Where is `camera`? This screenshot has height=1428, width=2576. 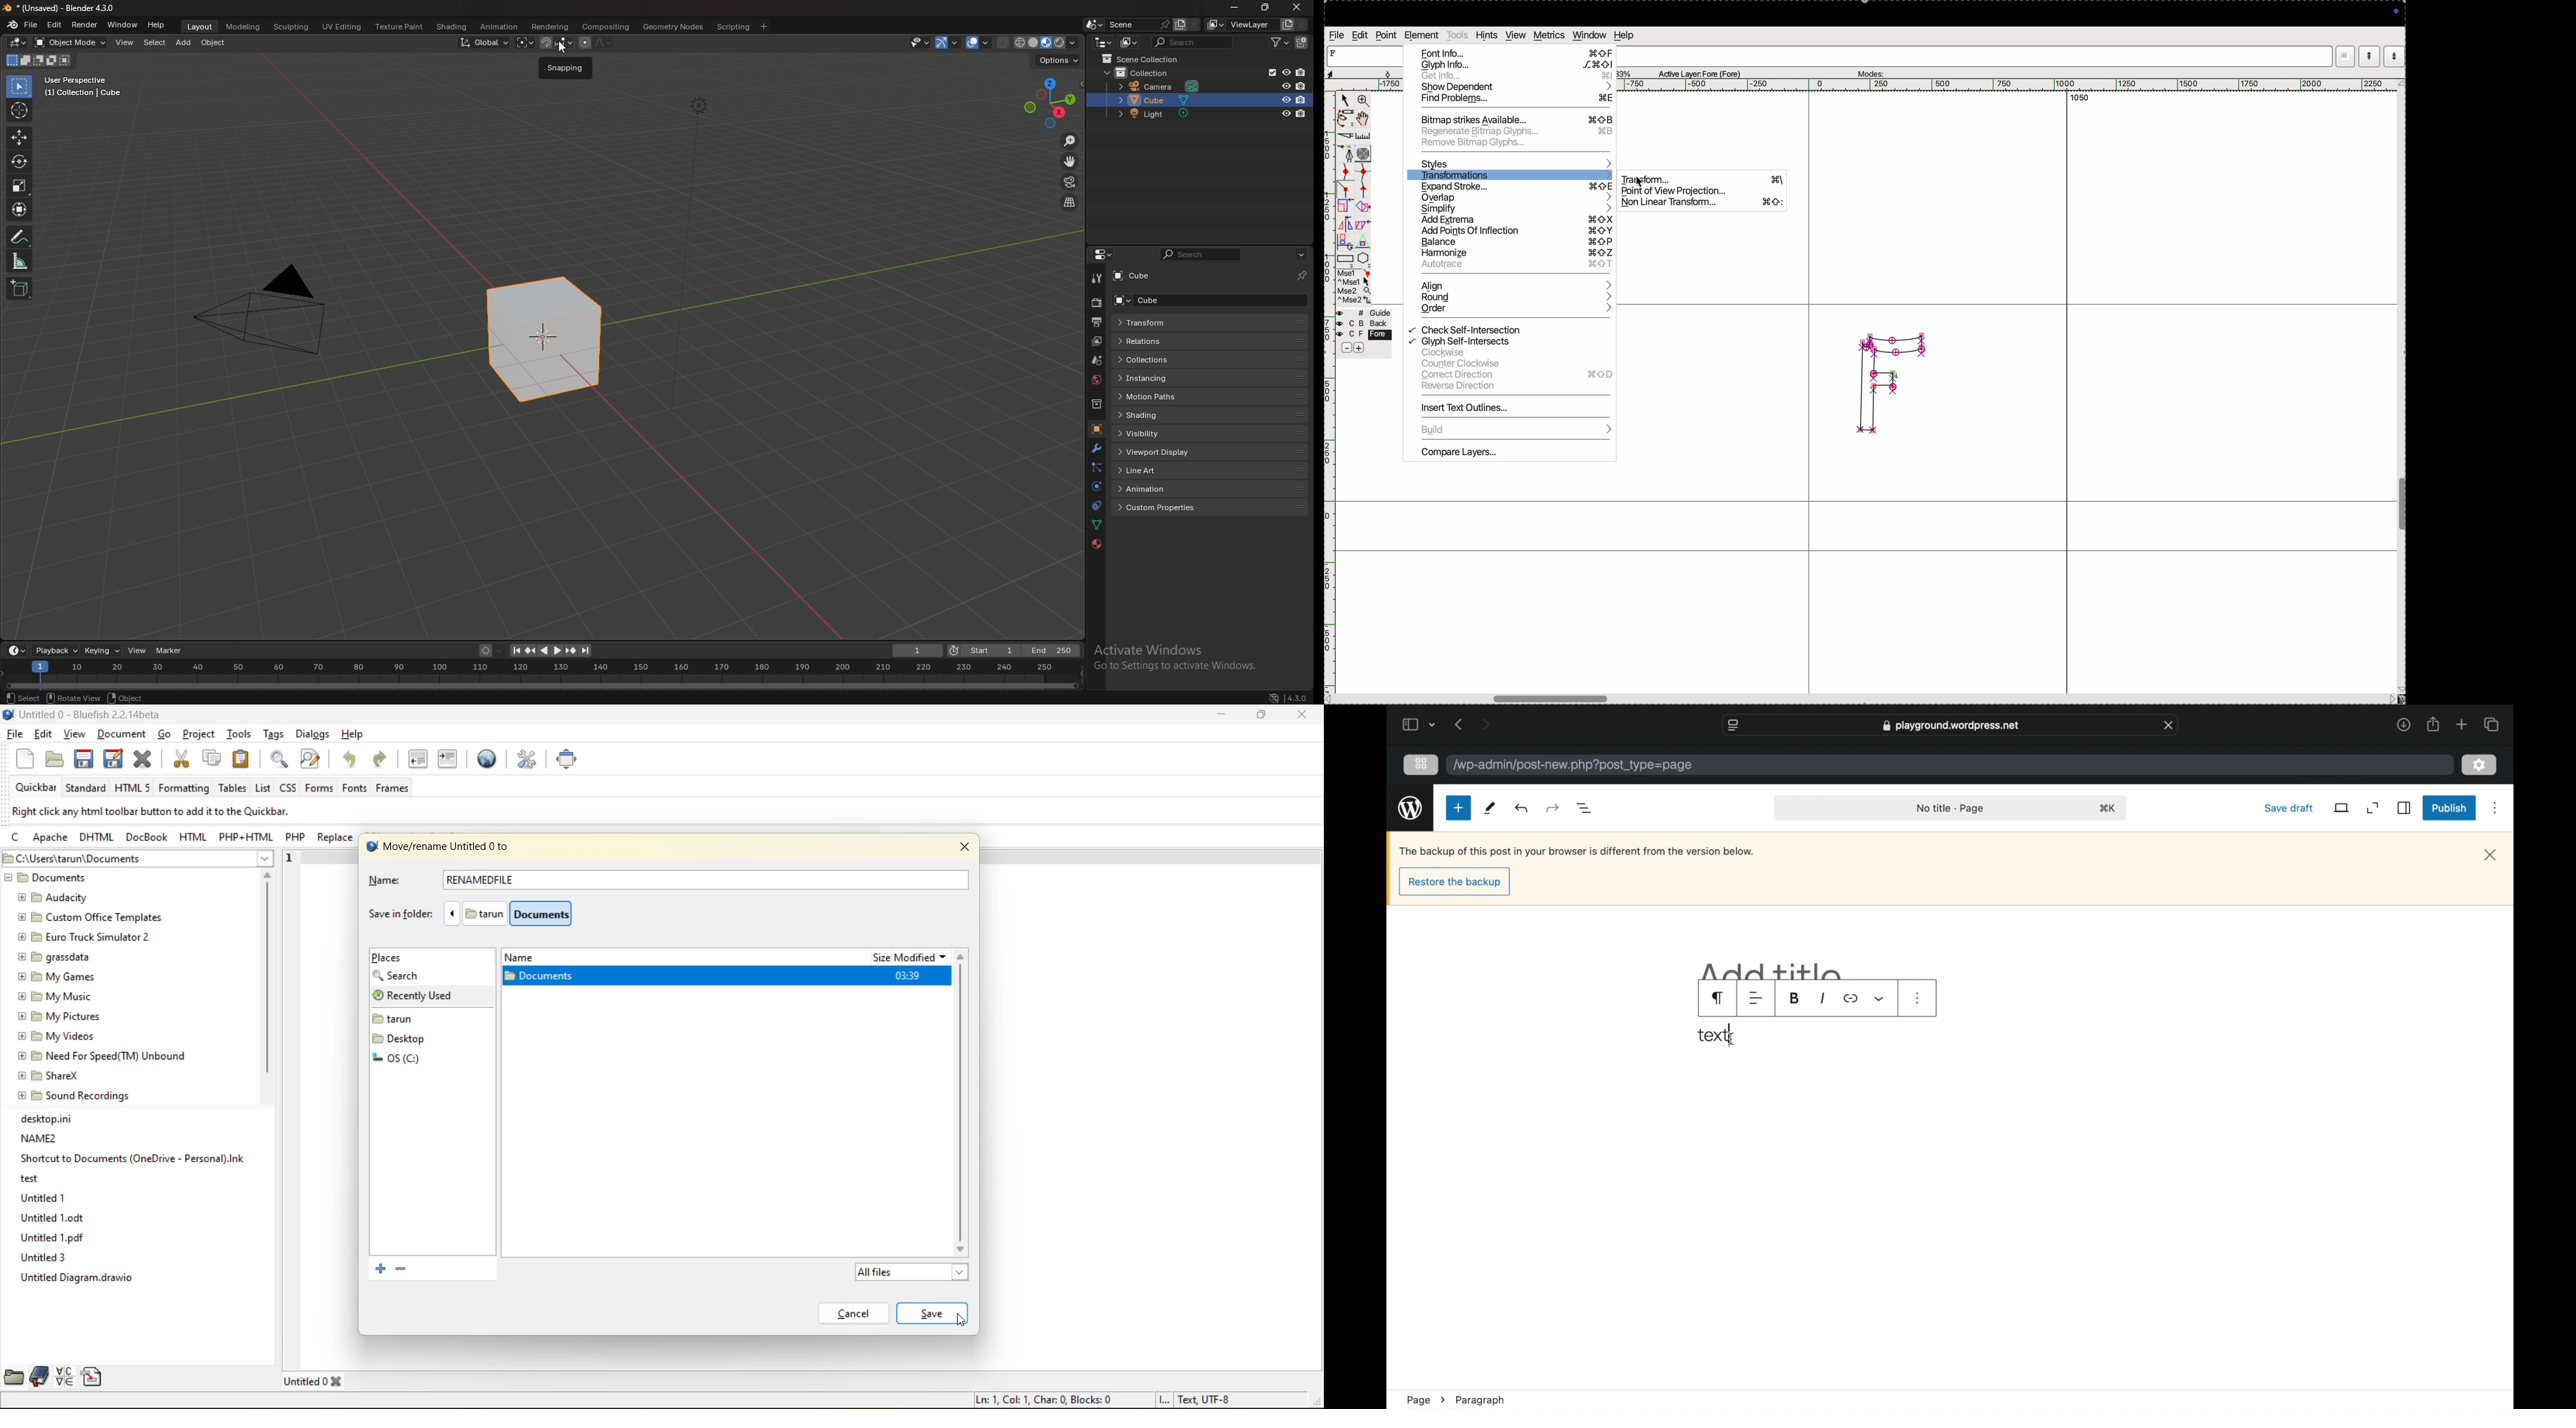
camera is located at coordinates (1161, 87).